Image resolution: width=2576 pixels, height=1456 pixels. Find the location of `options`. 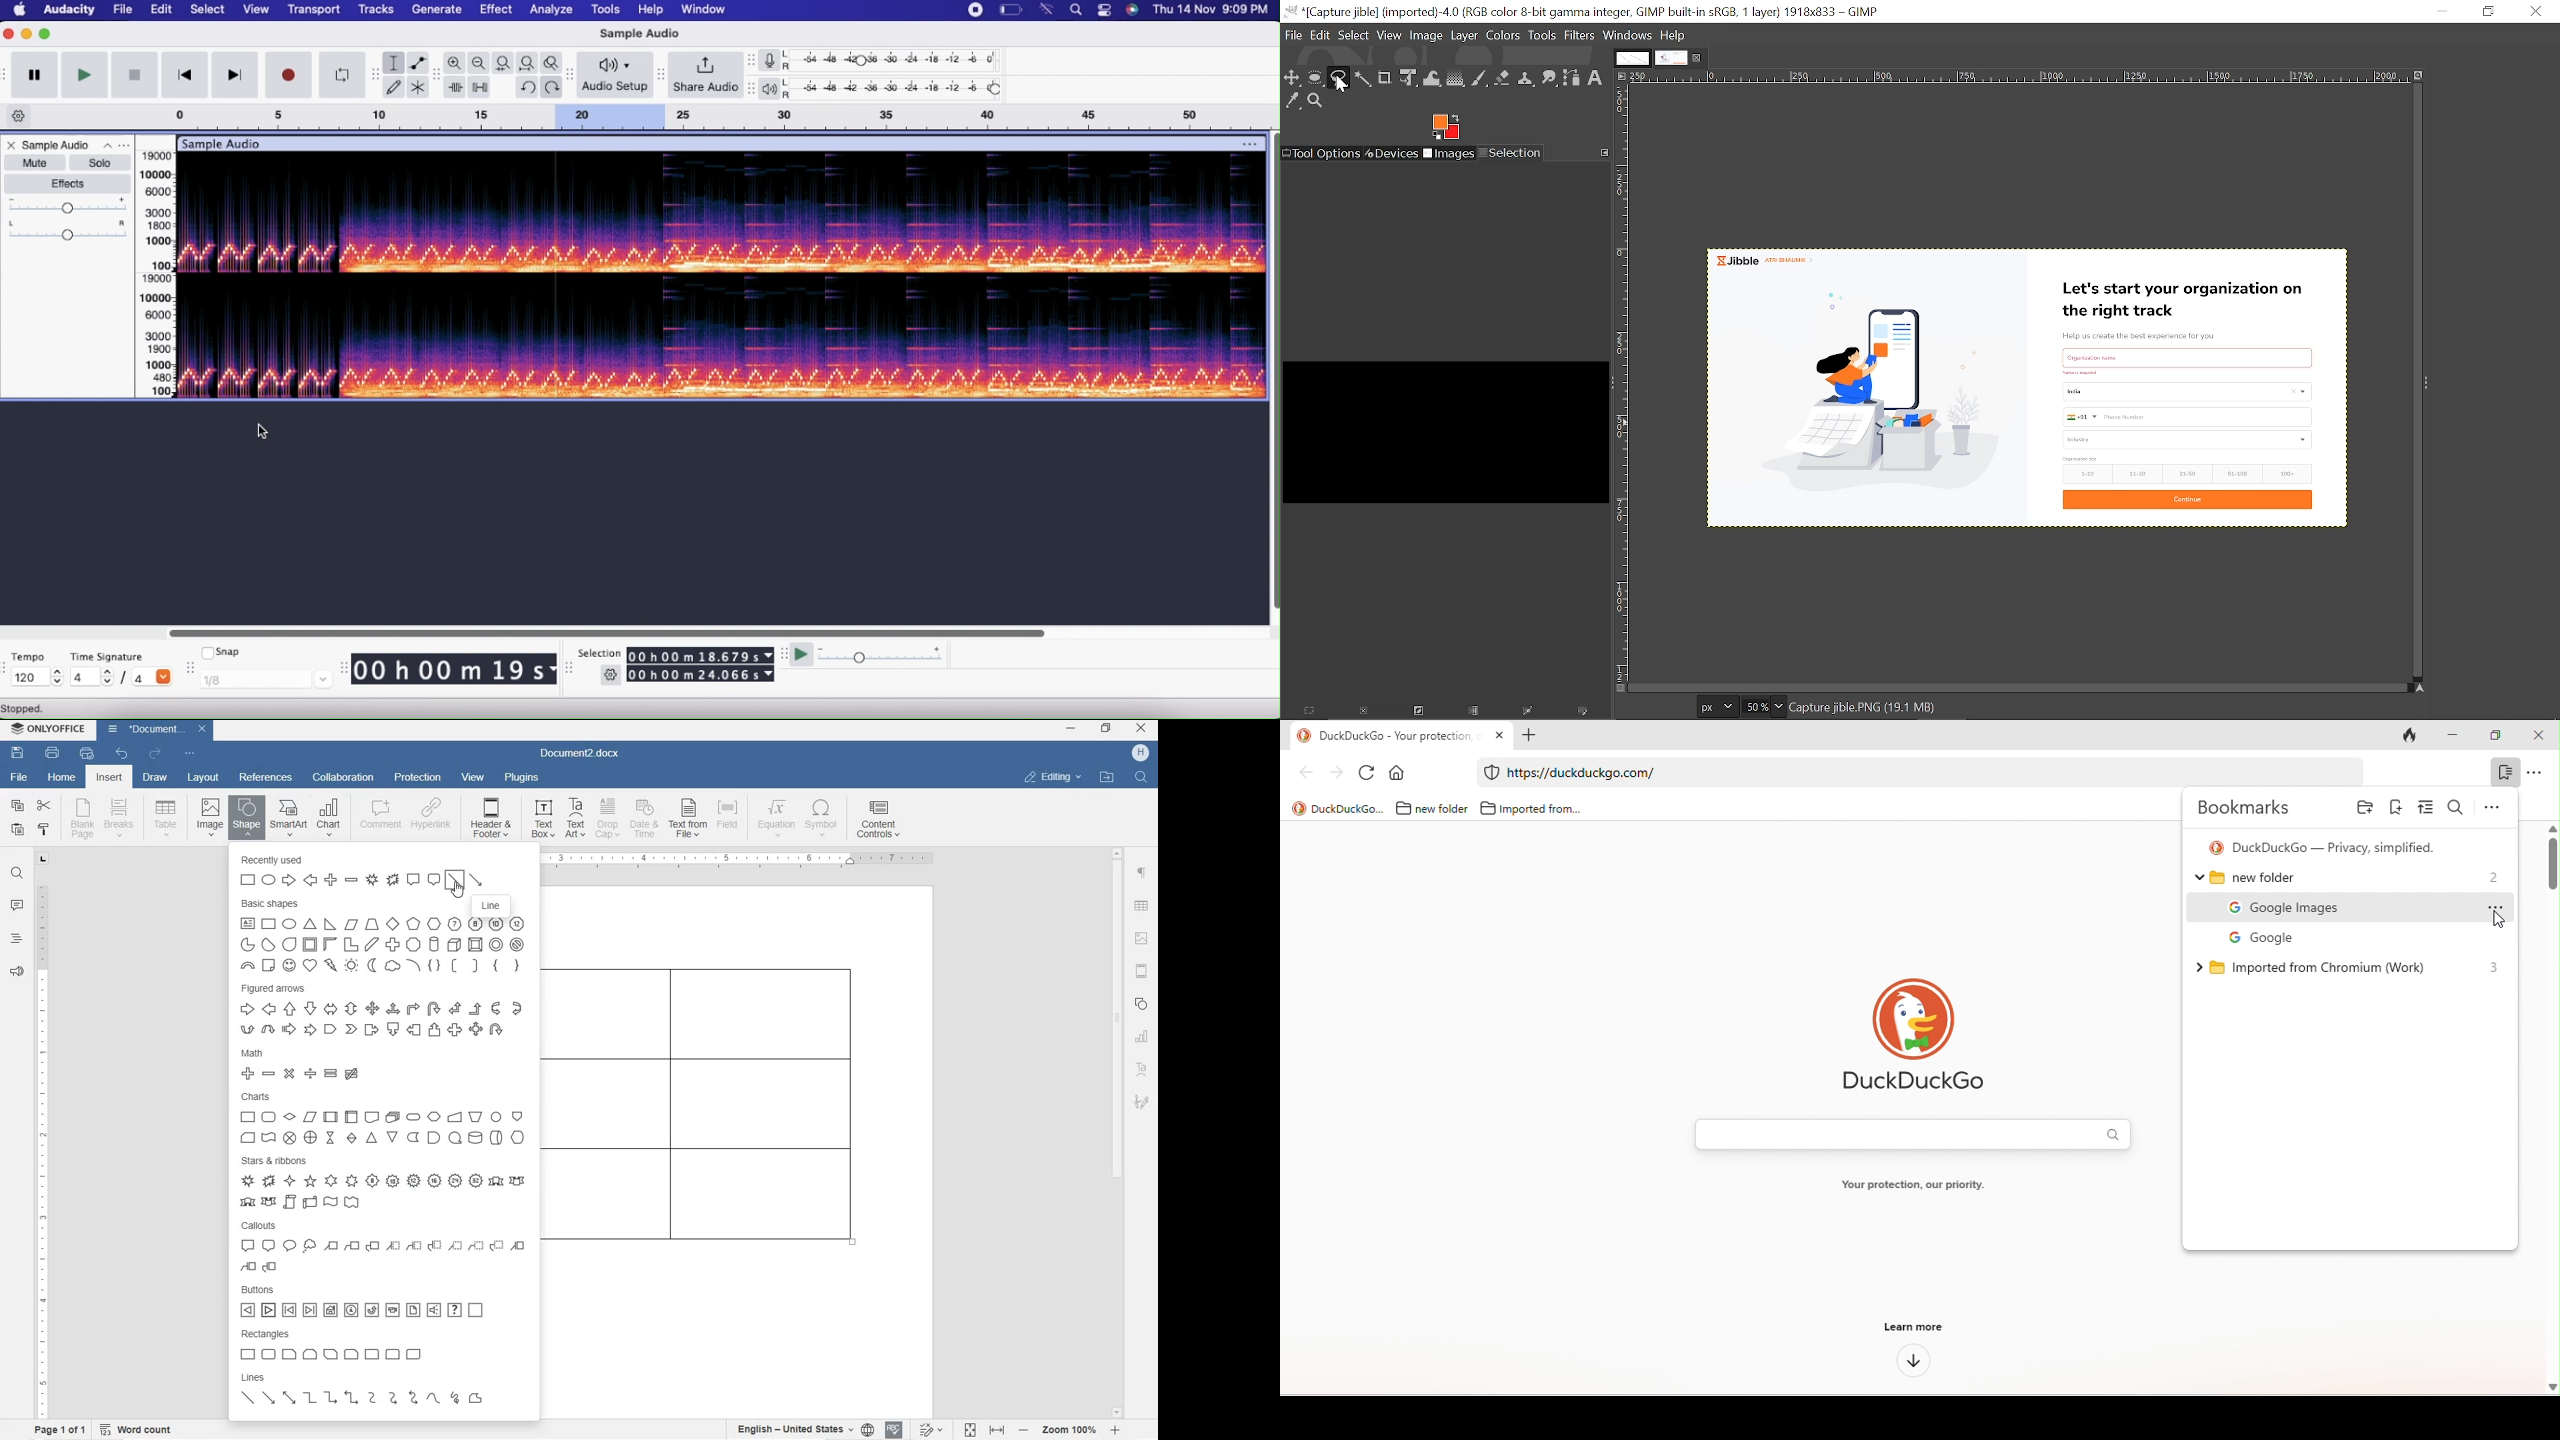

options is located at coordinates (1247, 145).